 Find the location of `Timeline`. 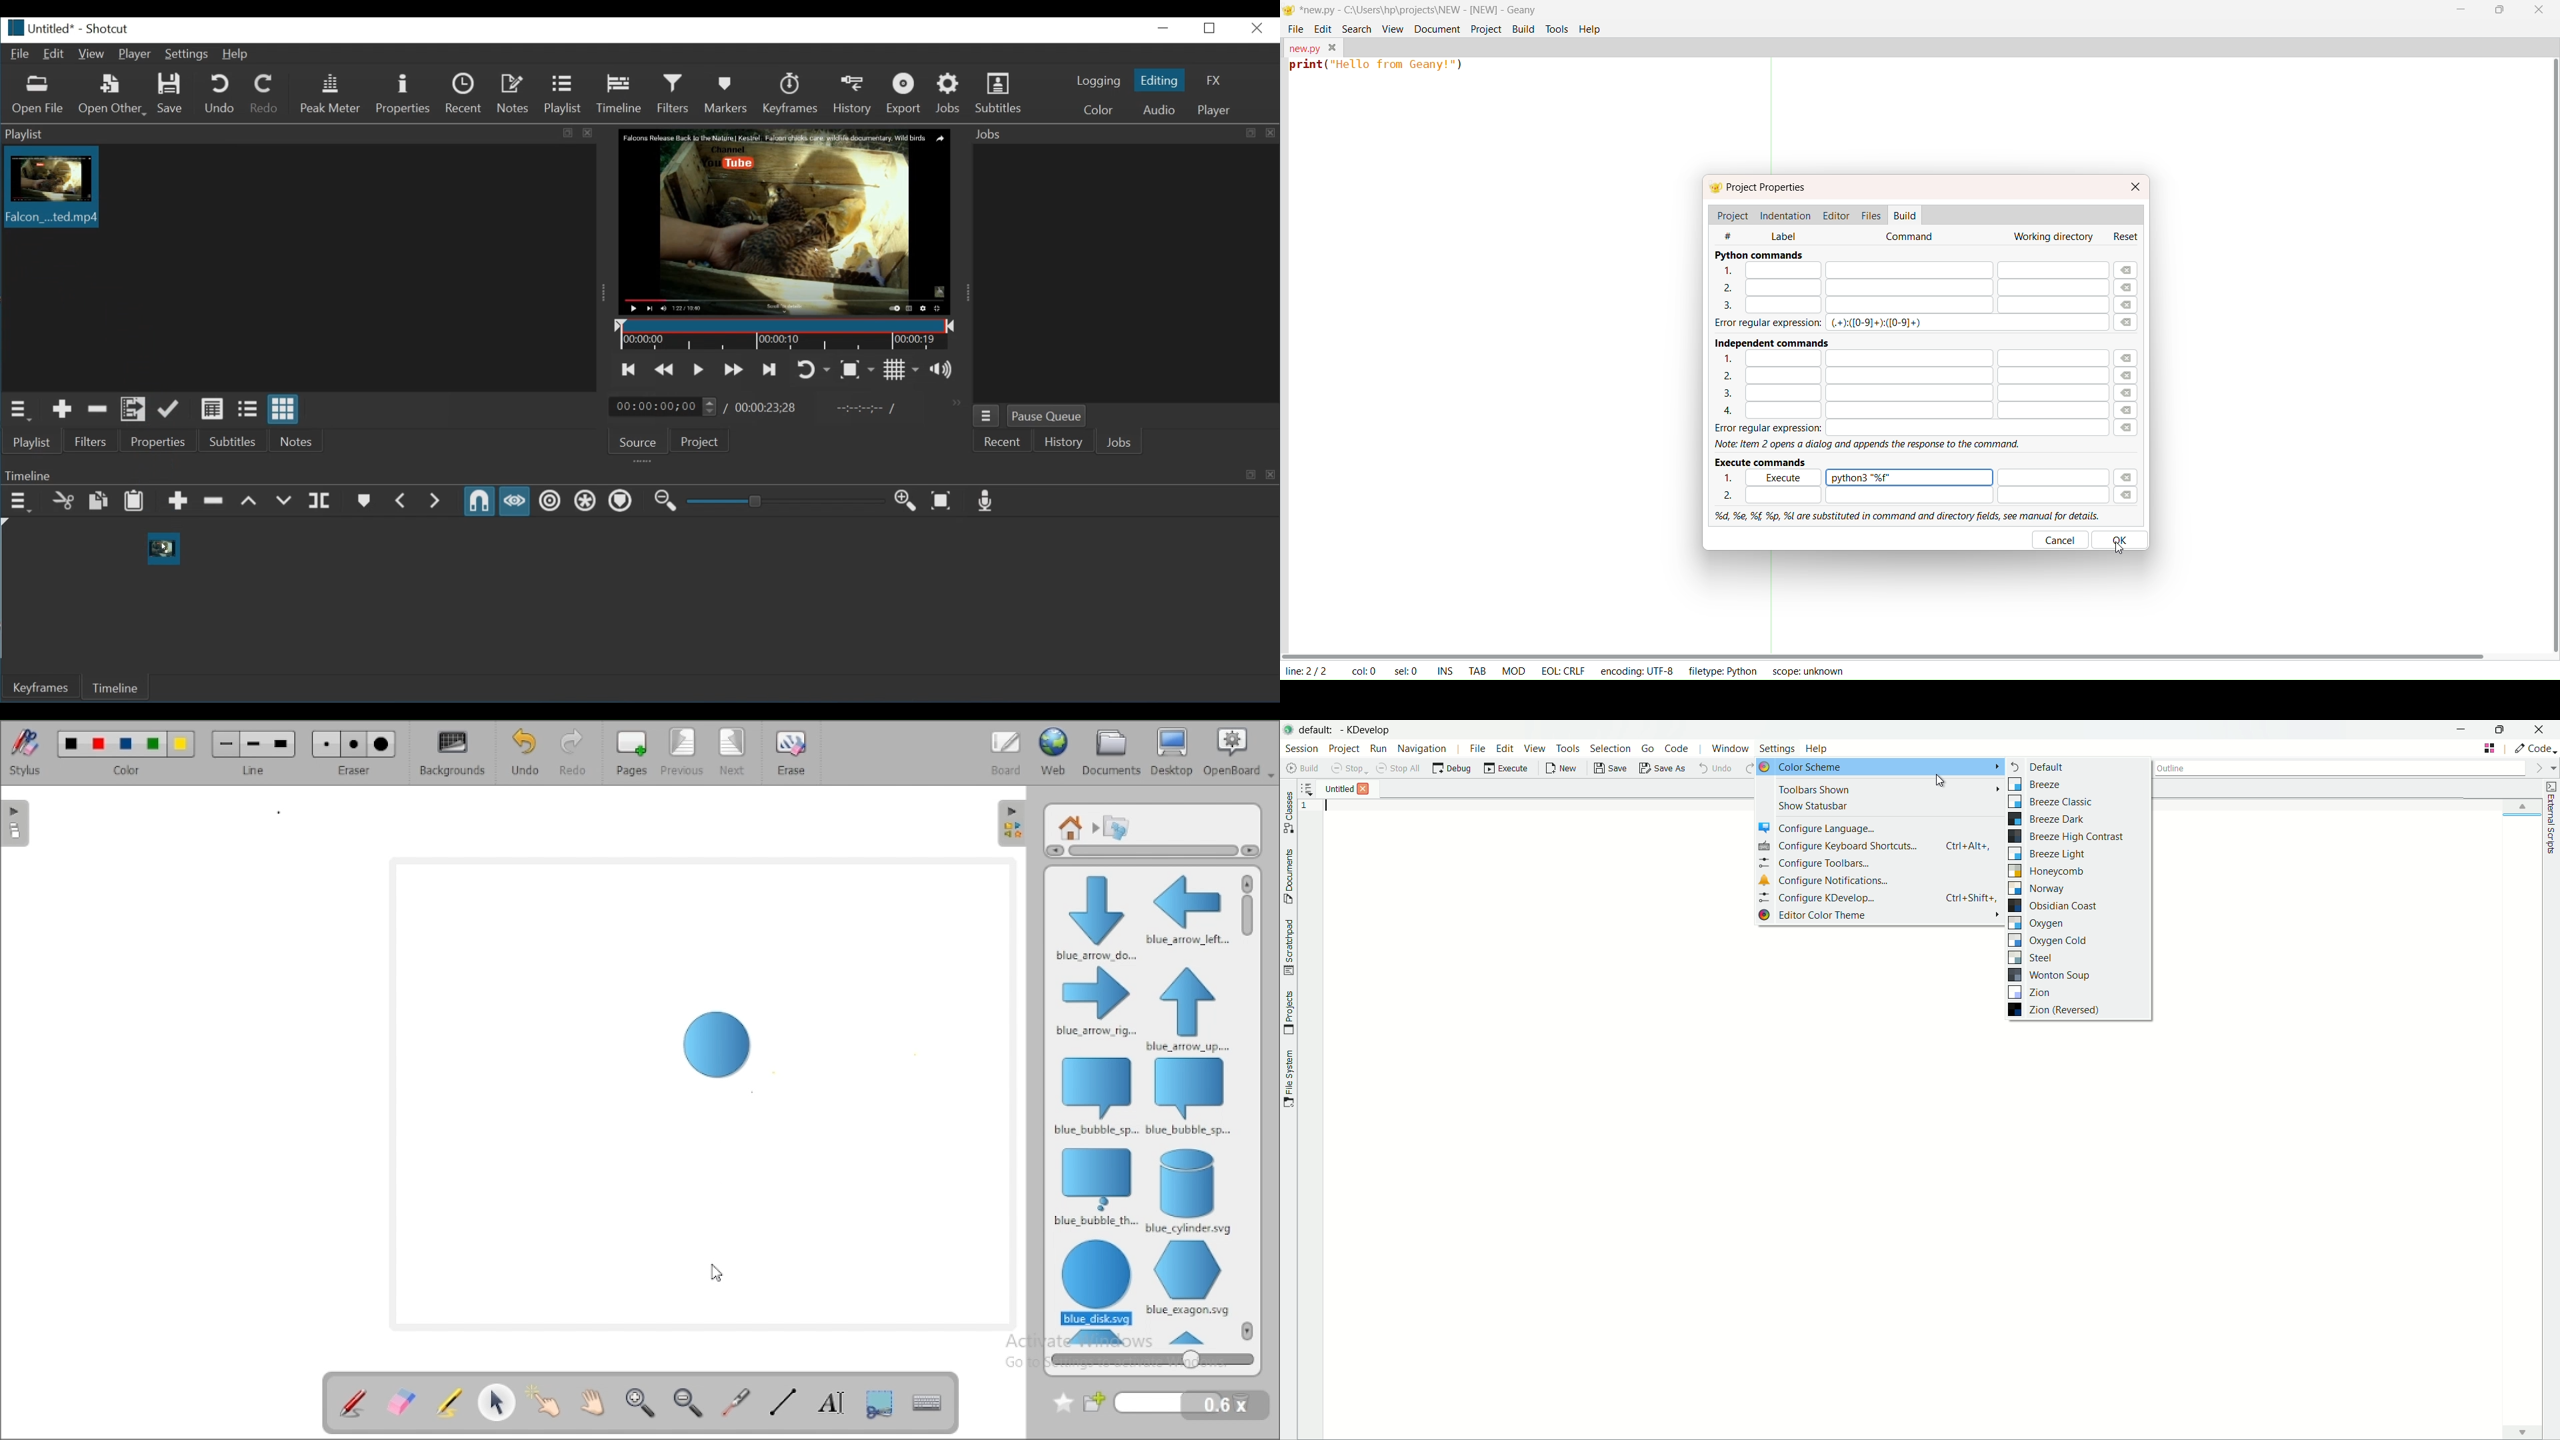

Timeline is located at coordinates (121, 686).